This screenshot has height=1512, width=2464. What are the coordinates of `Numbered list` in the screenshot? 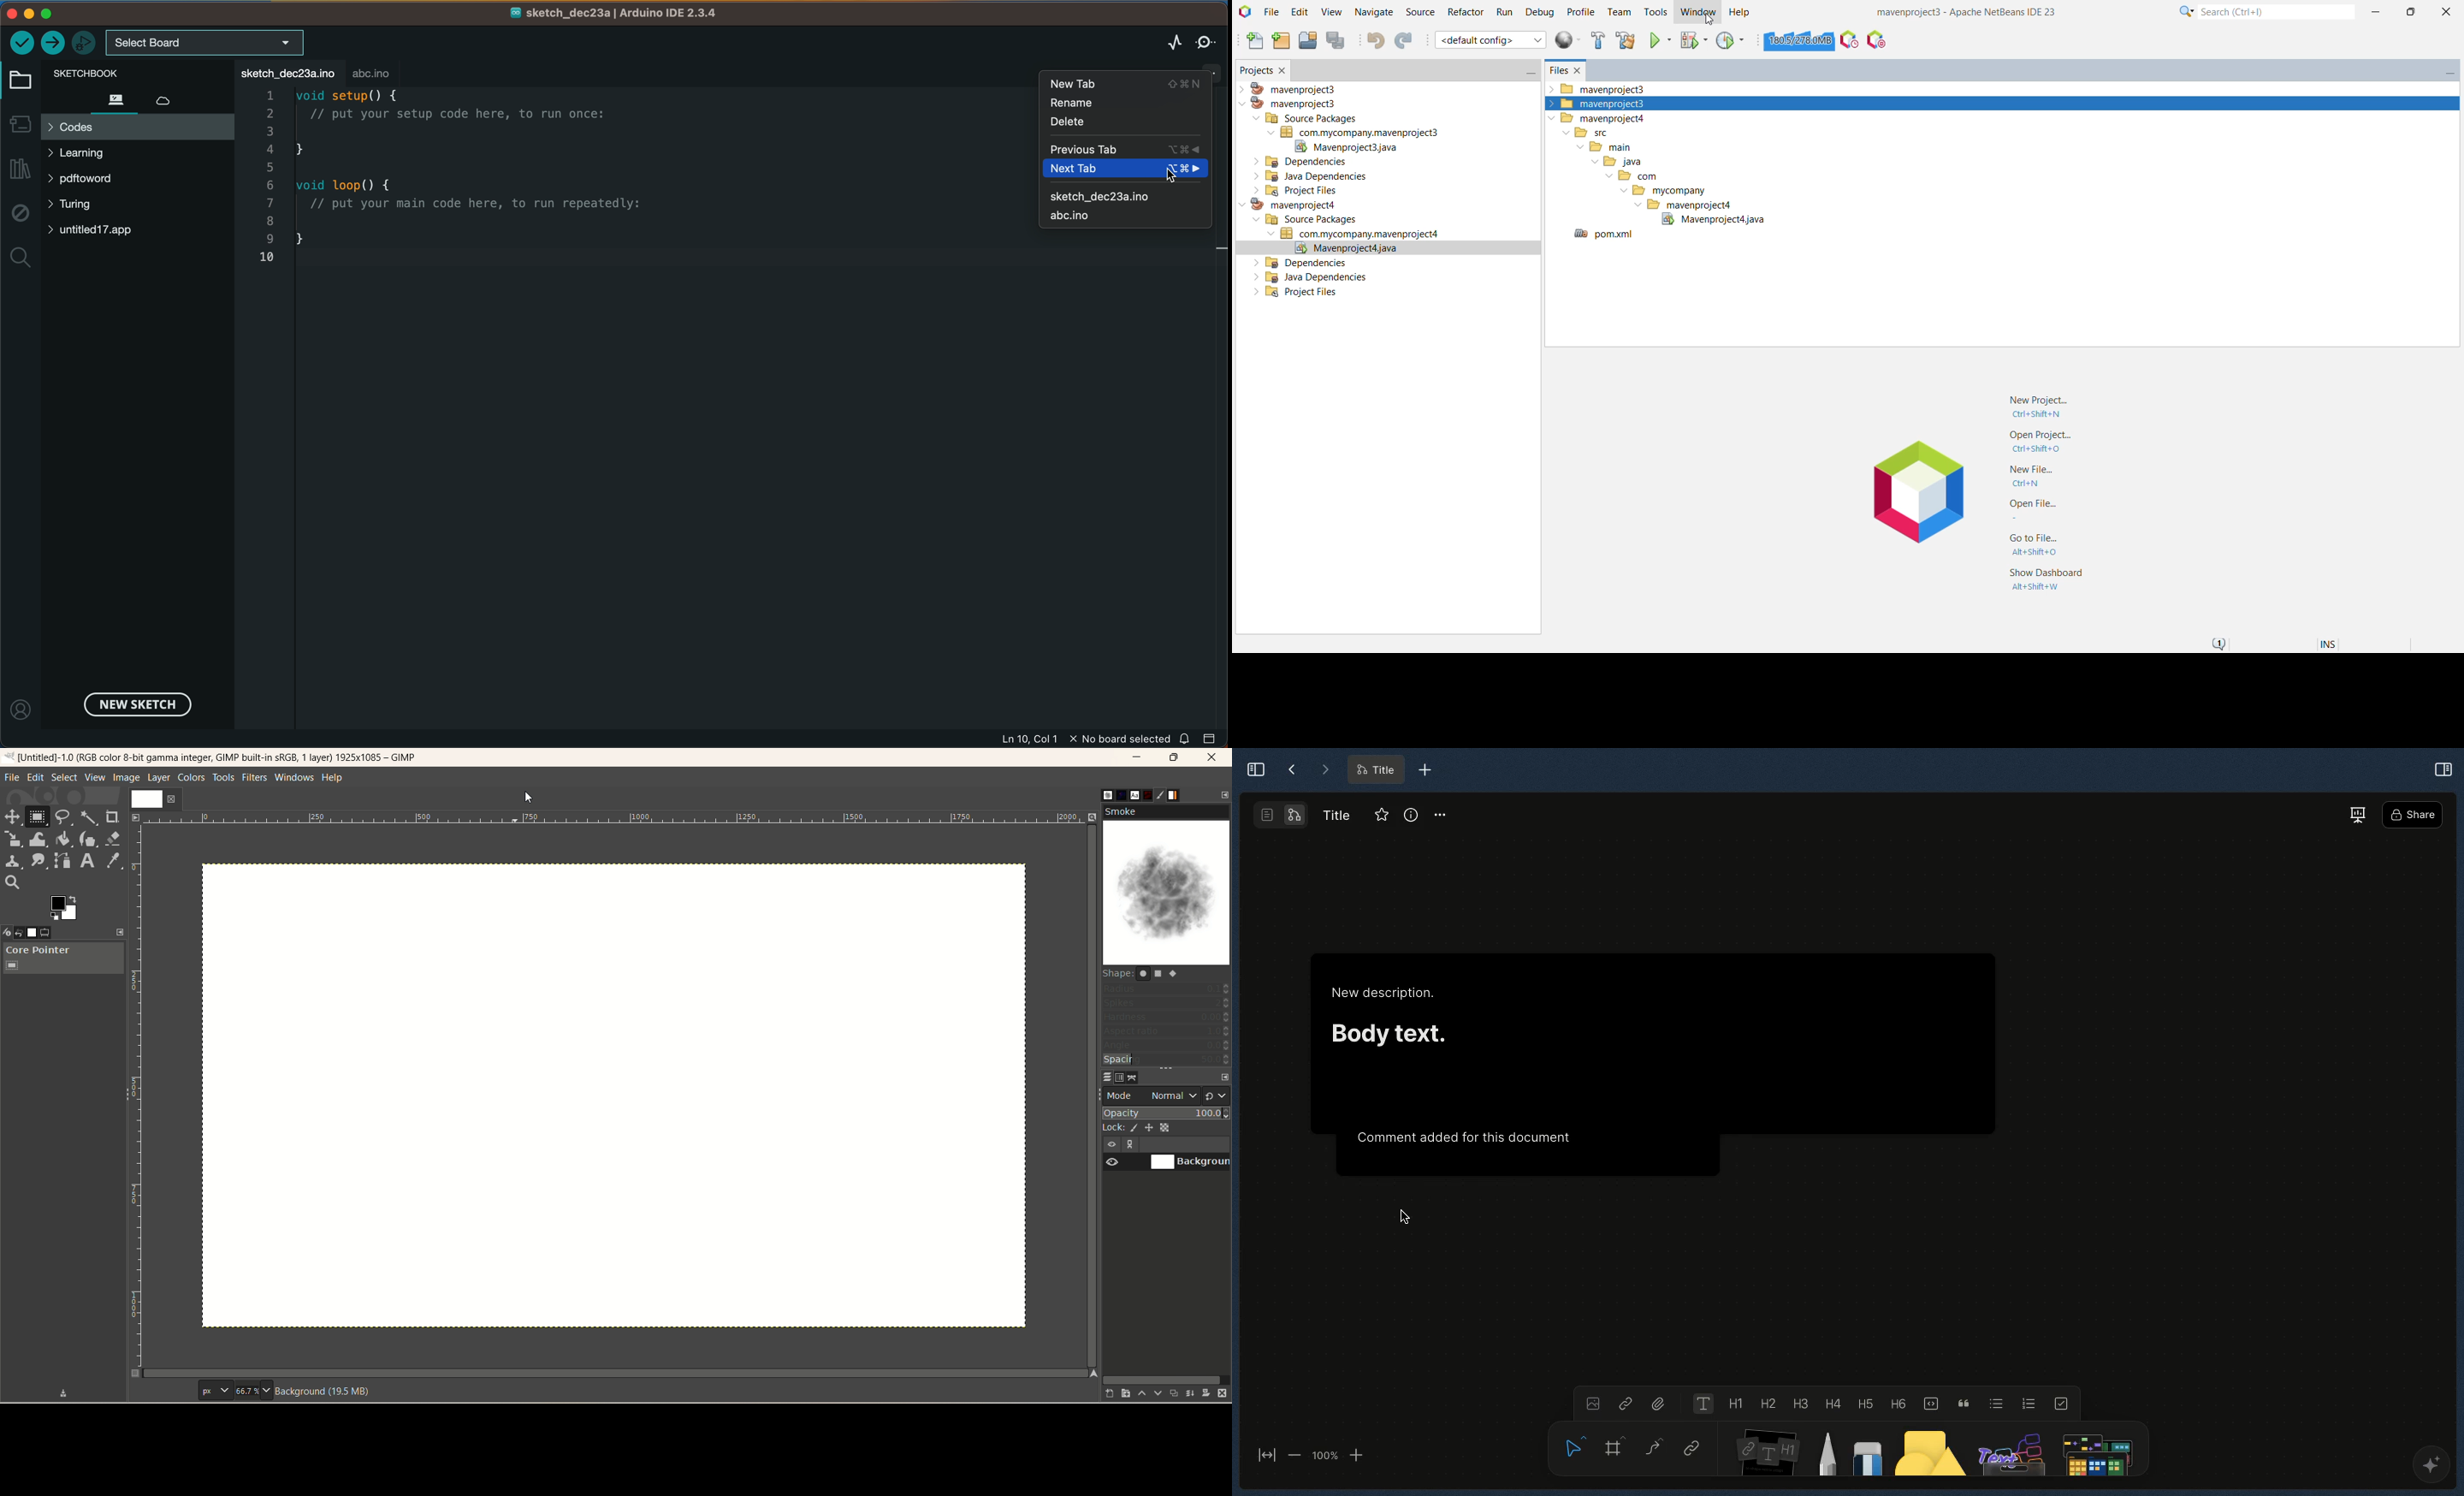 It's located at (2029, 1403).